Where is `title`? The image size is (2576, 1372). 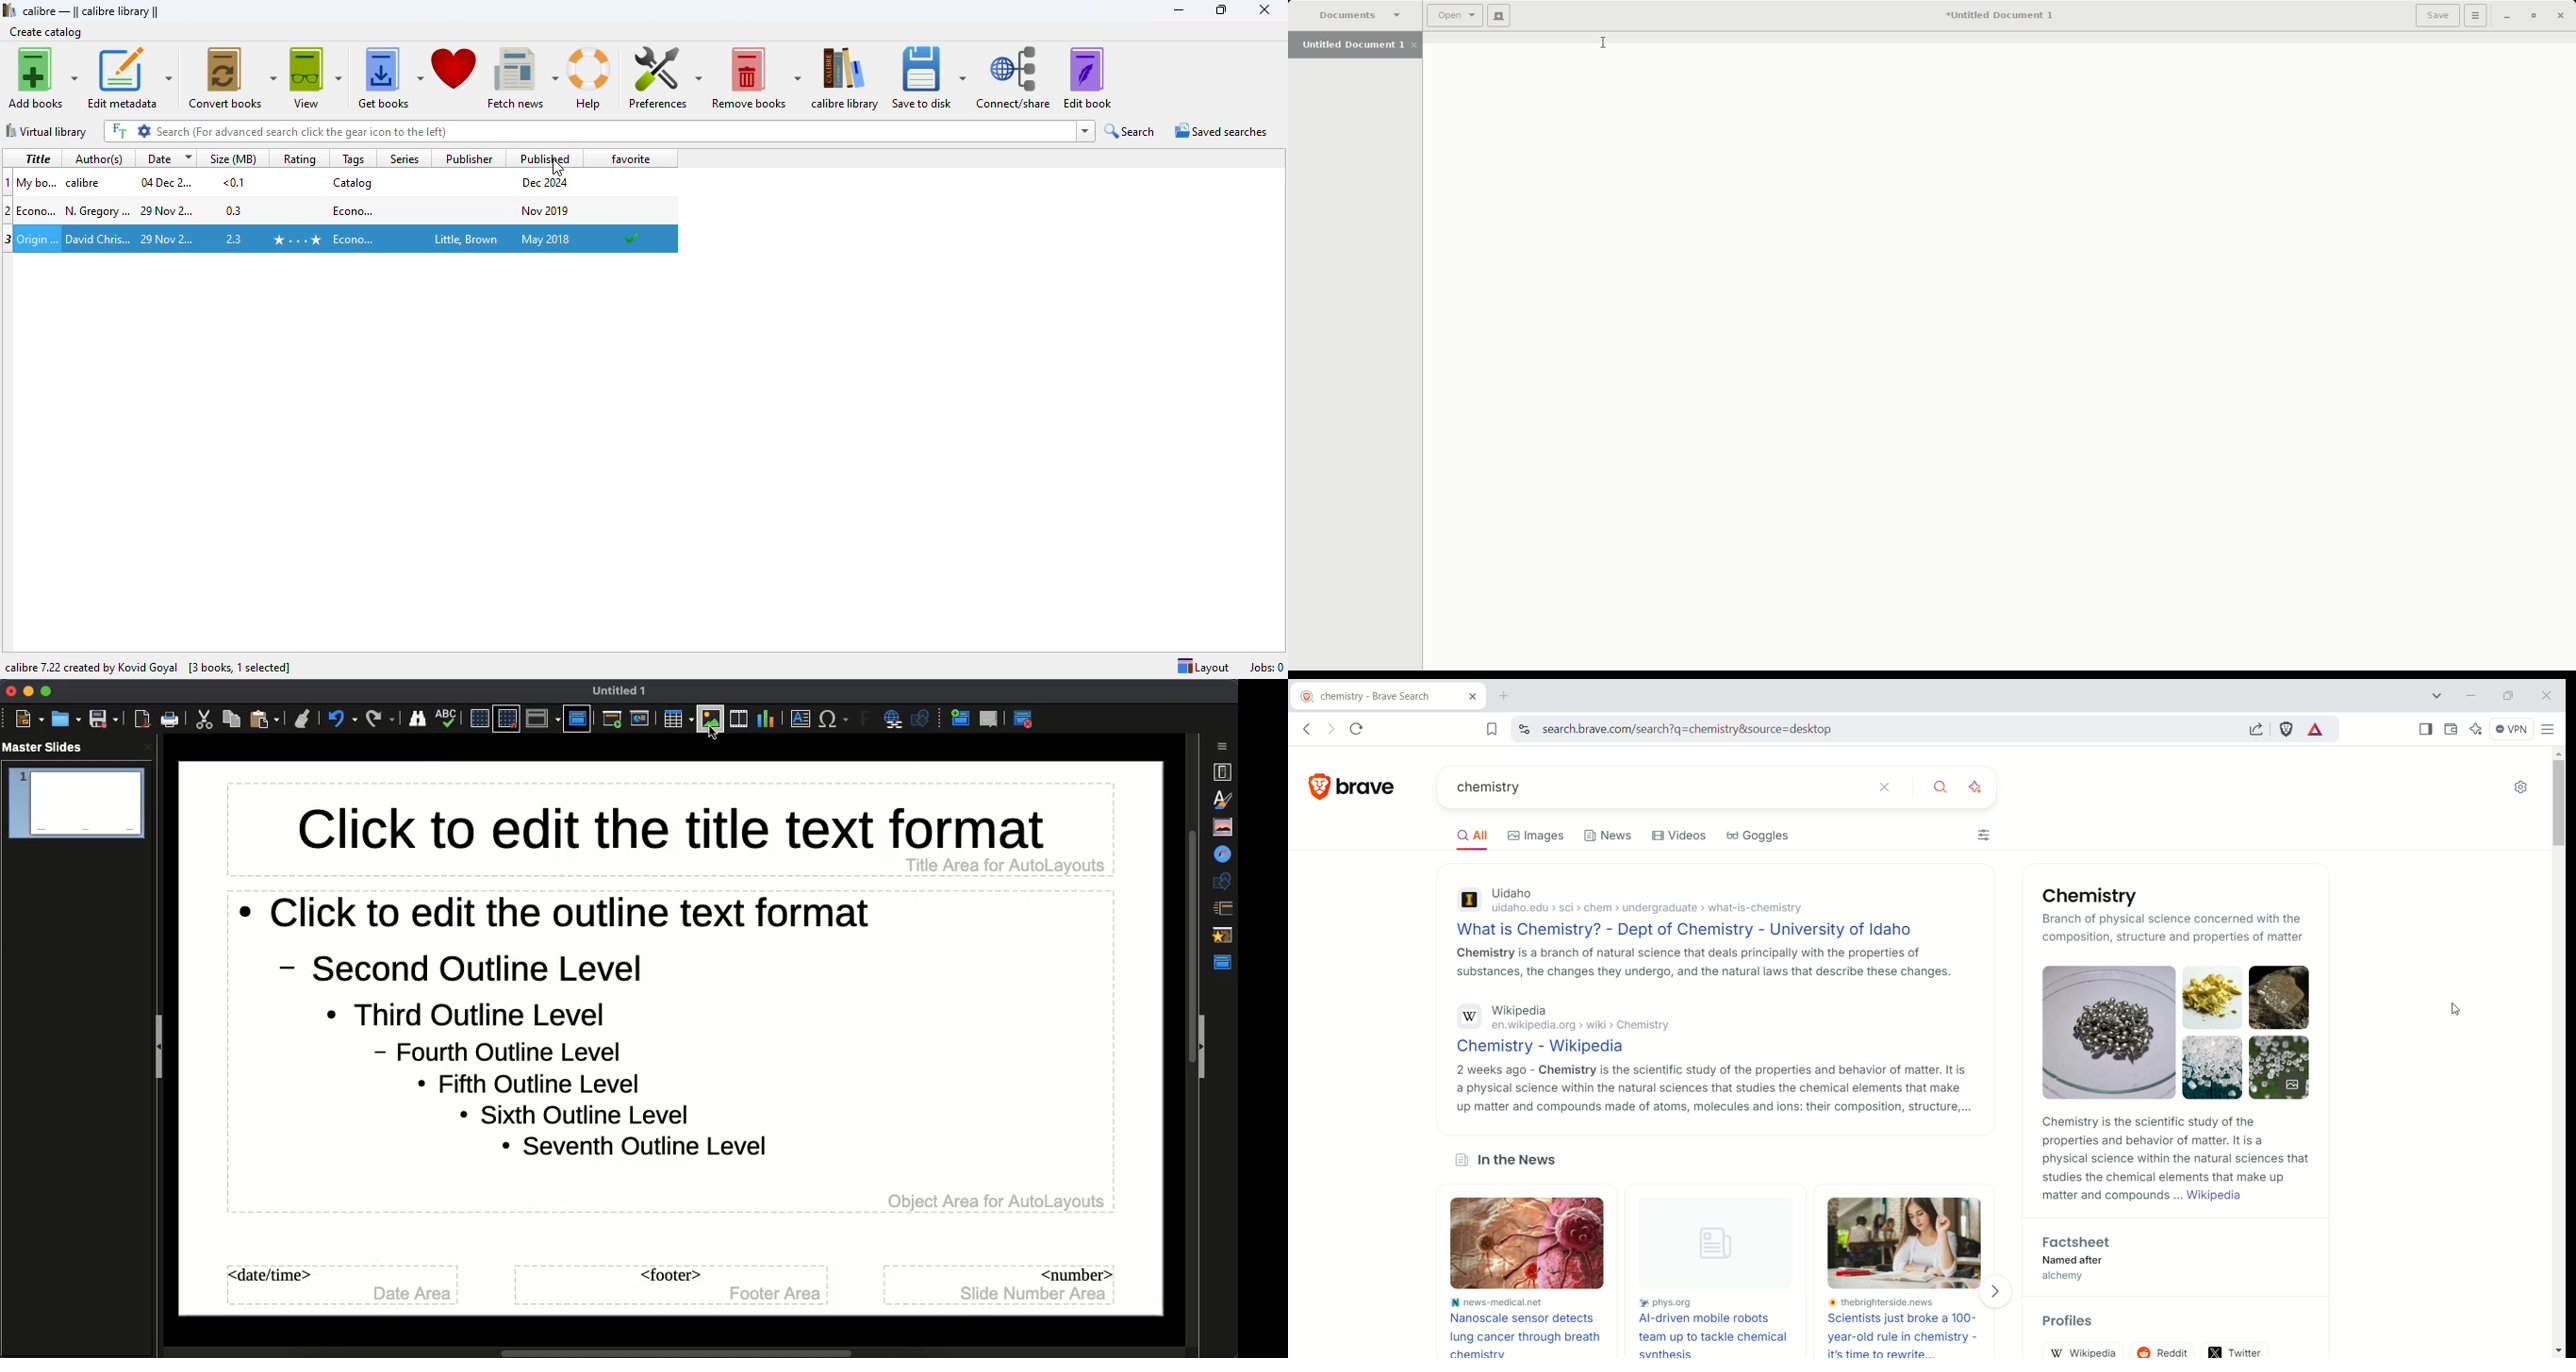
title is located at coordinates (38, 157).